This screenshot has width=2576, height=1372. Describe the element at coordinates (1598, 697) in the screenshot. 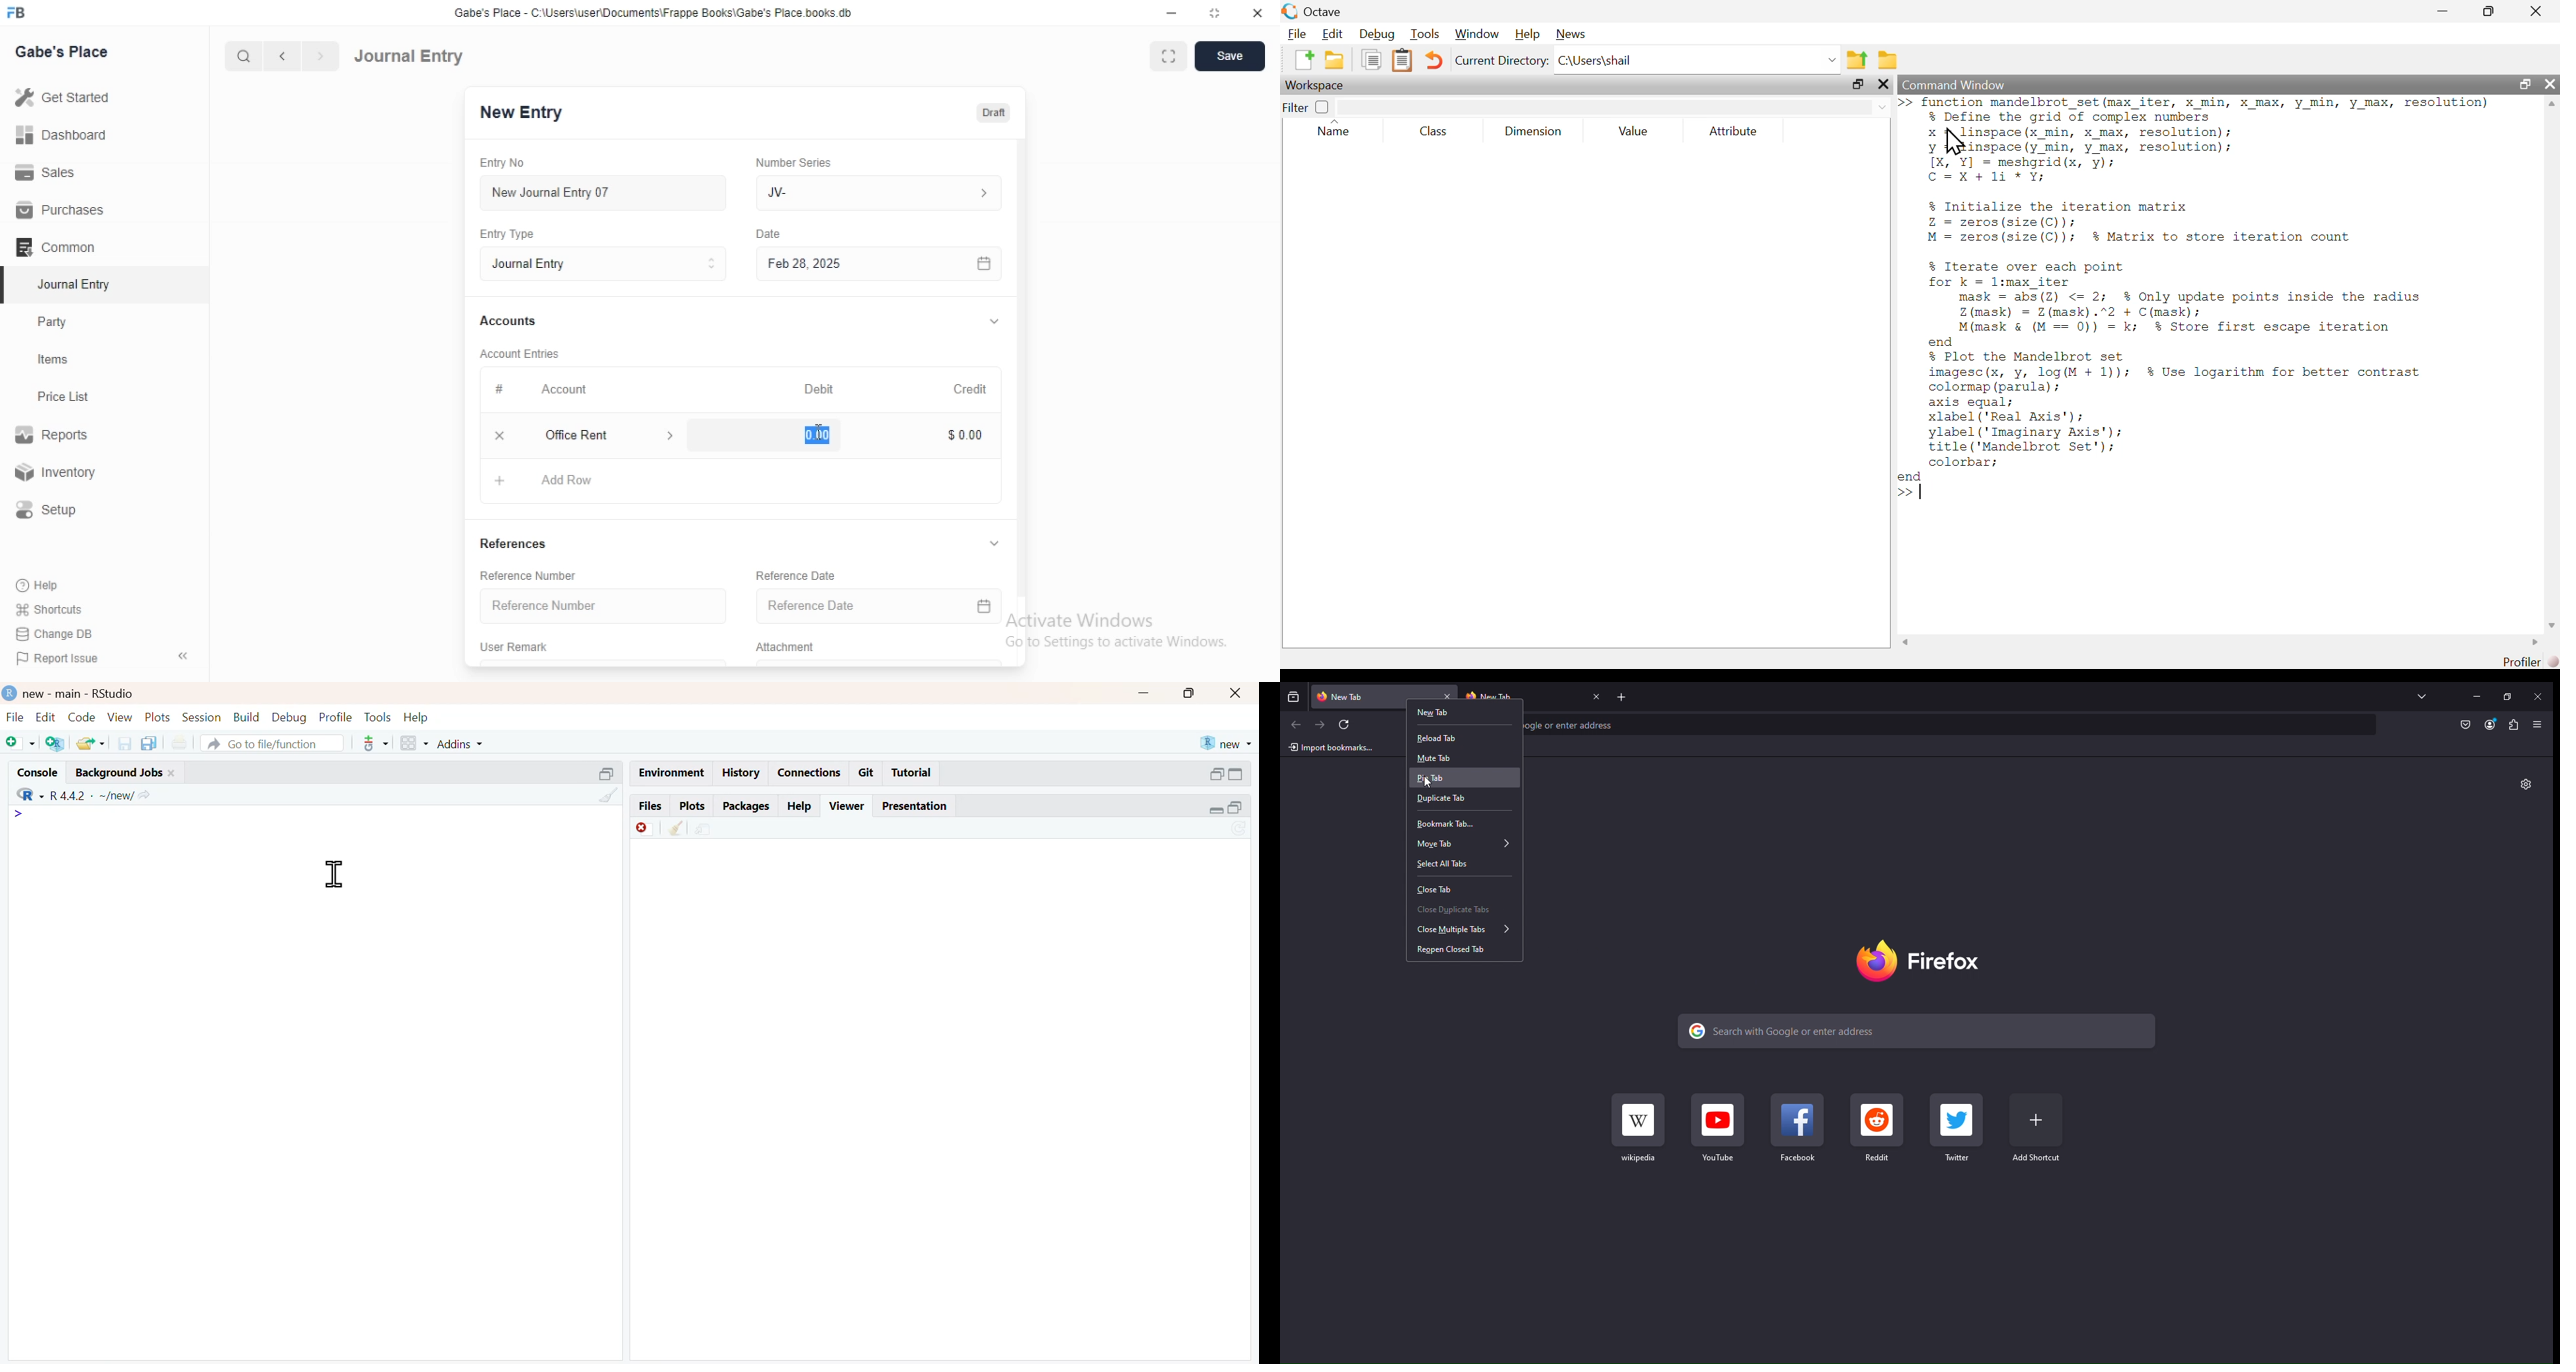

I see `close tab` at that location.